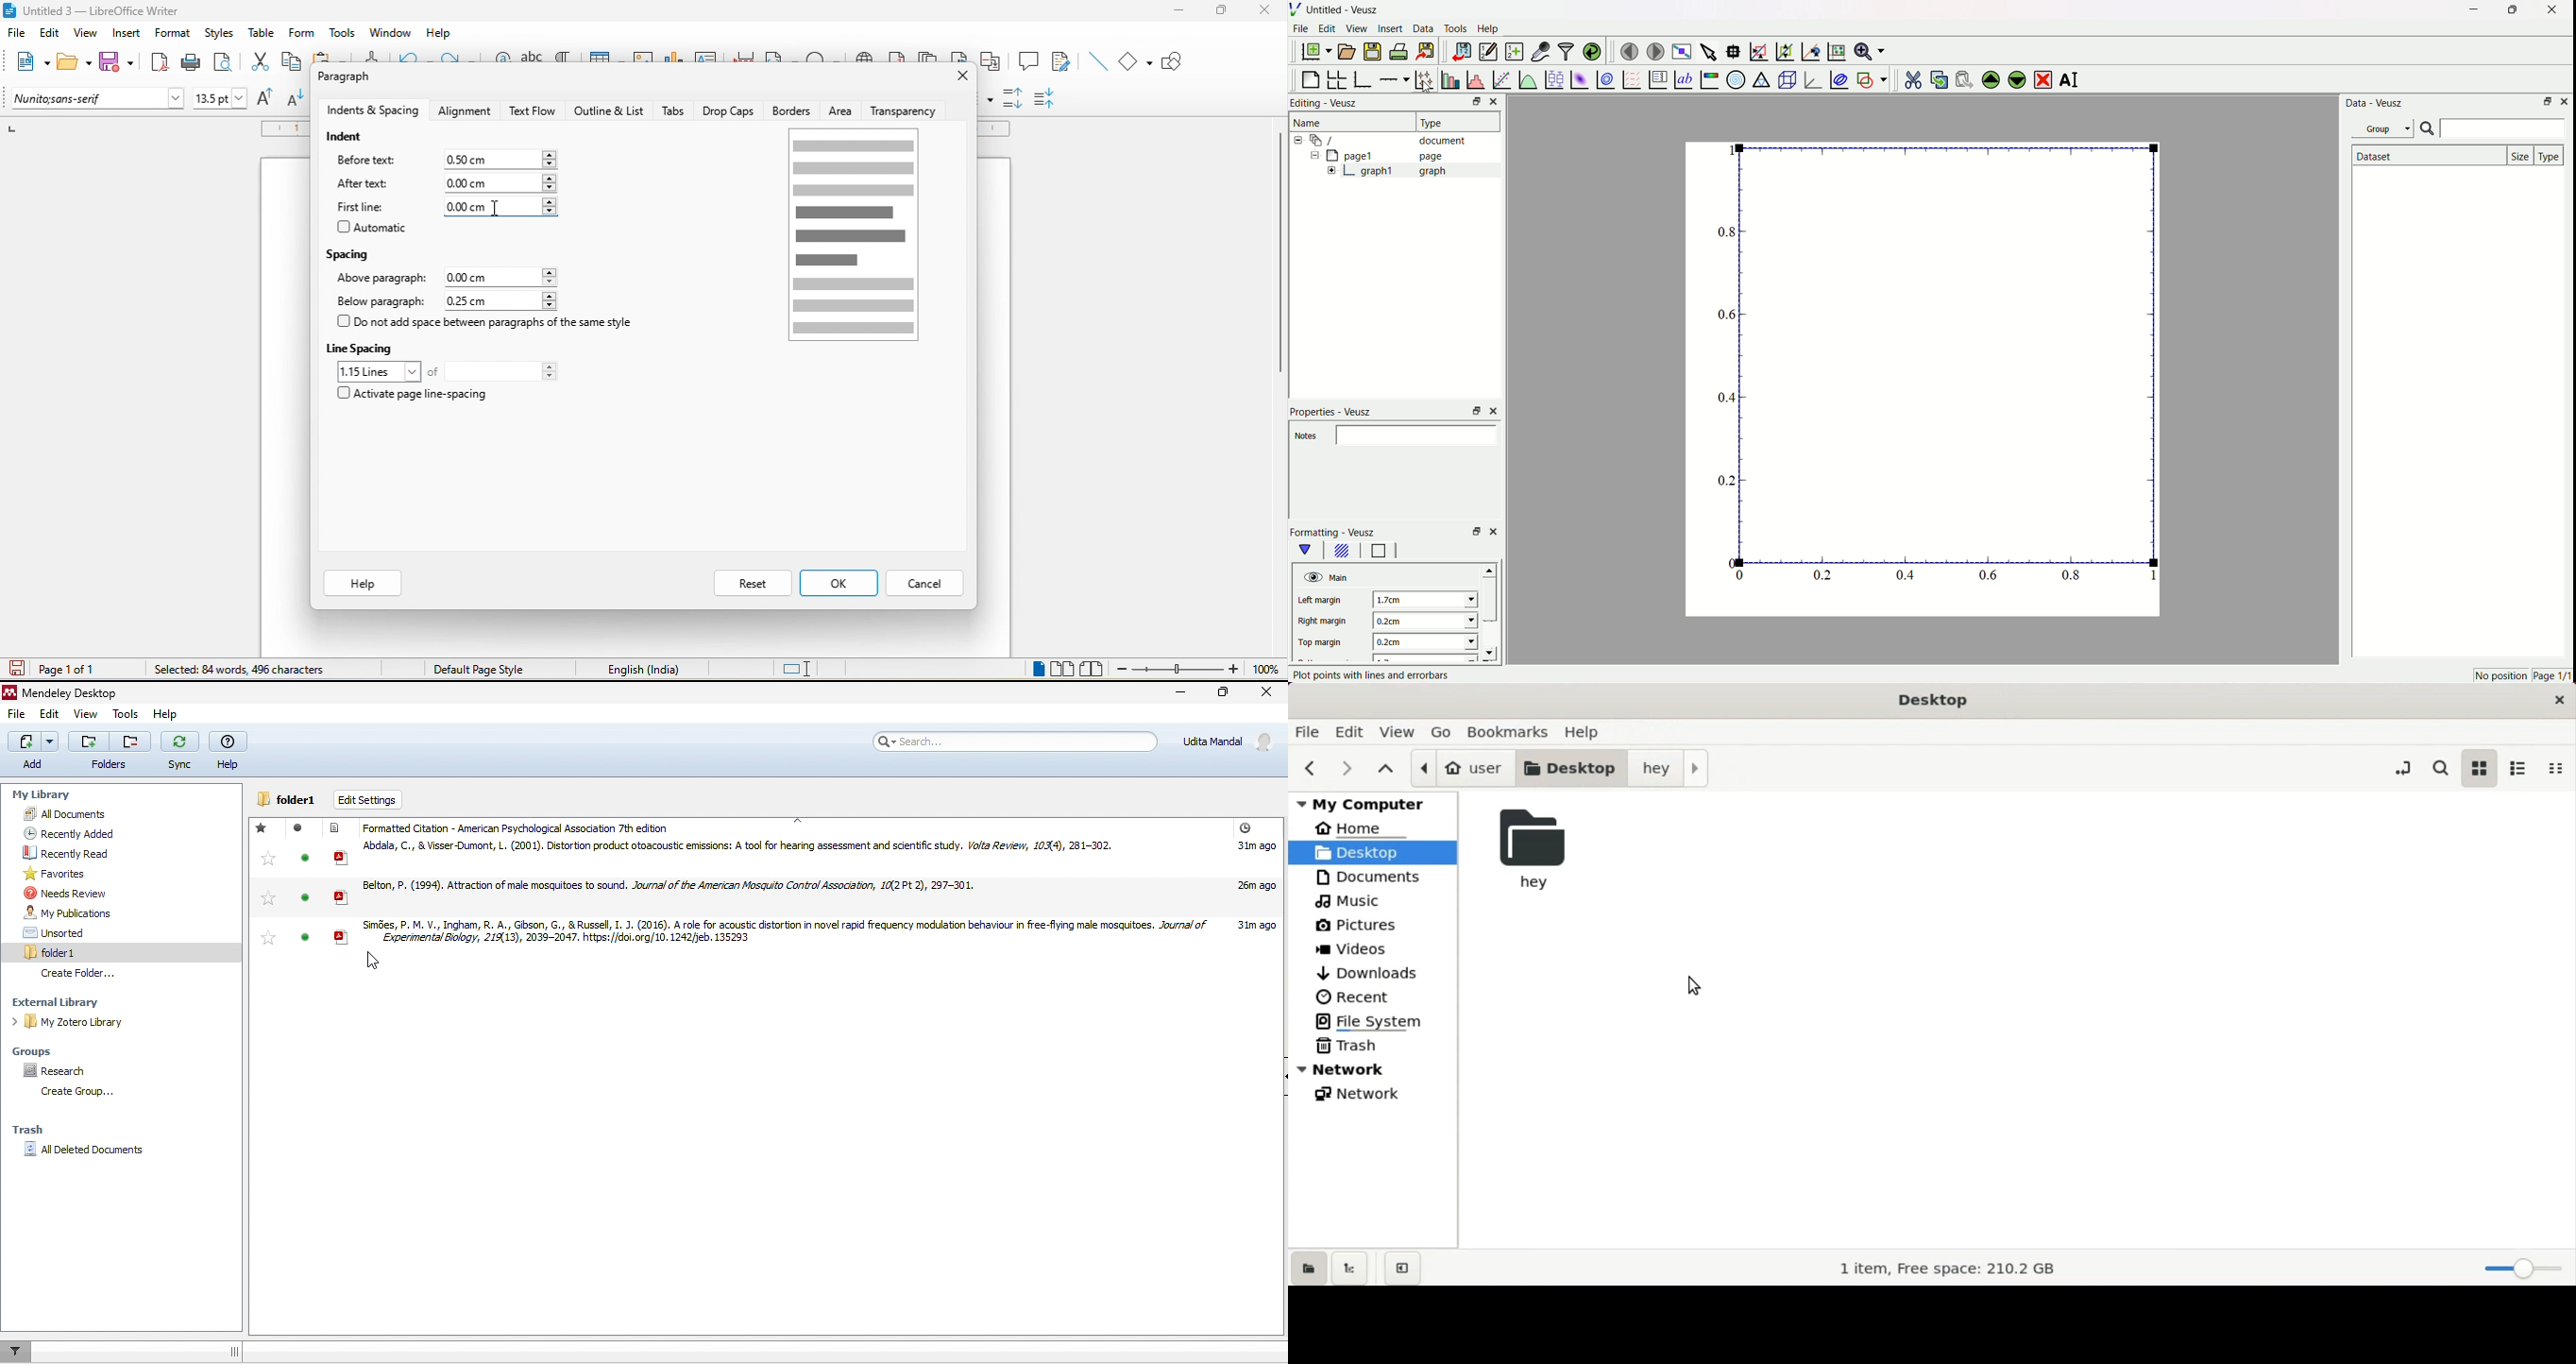 The image size is (2576, 1372). Describe the element at coordinates (1339, 78) in the screenshot. I see `arrange graphs` at that location.